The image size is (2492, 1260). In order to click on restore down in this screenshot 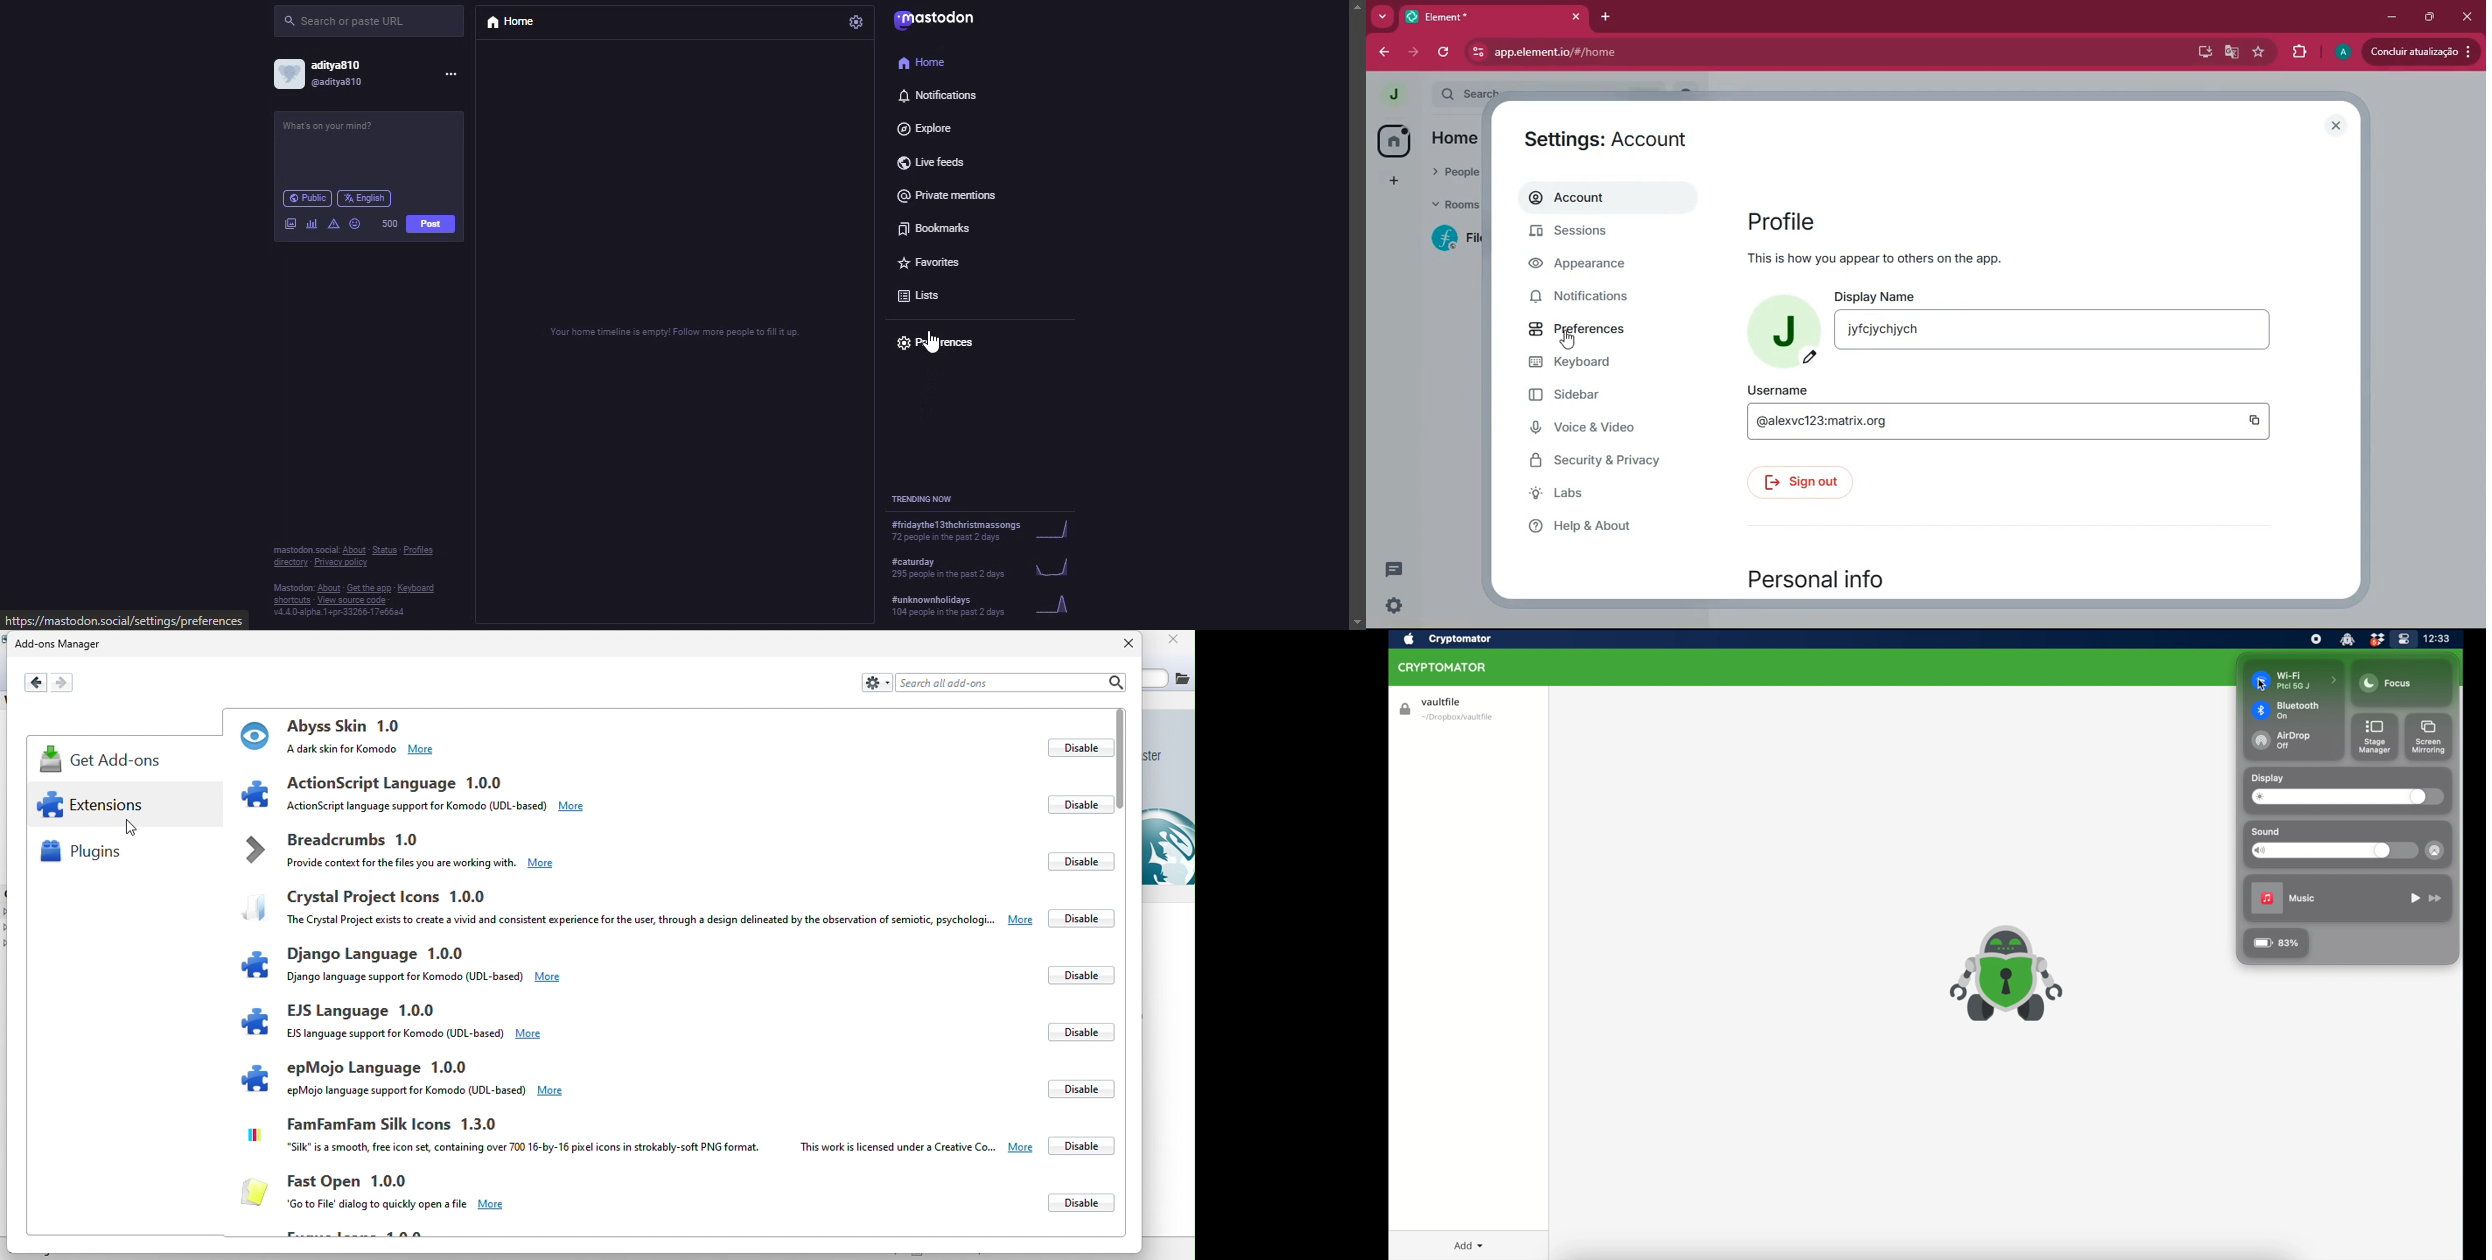, I will do `click(2428, 16)`.